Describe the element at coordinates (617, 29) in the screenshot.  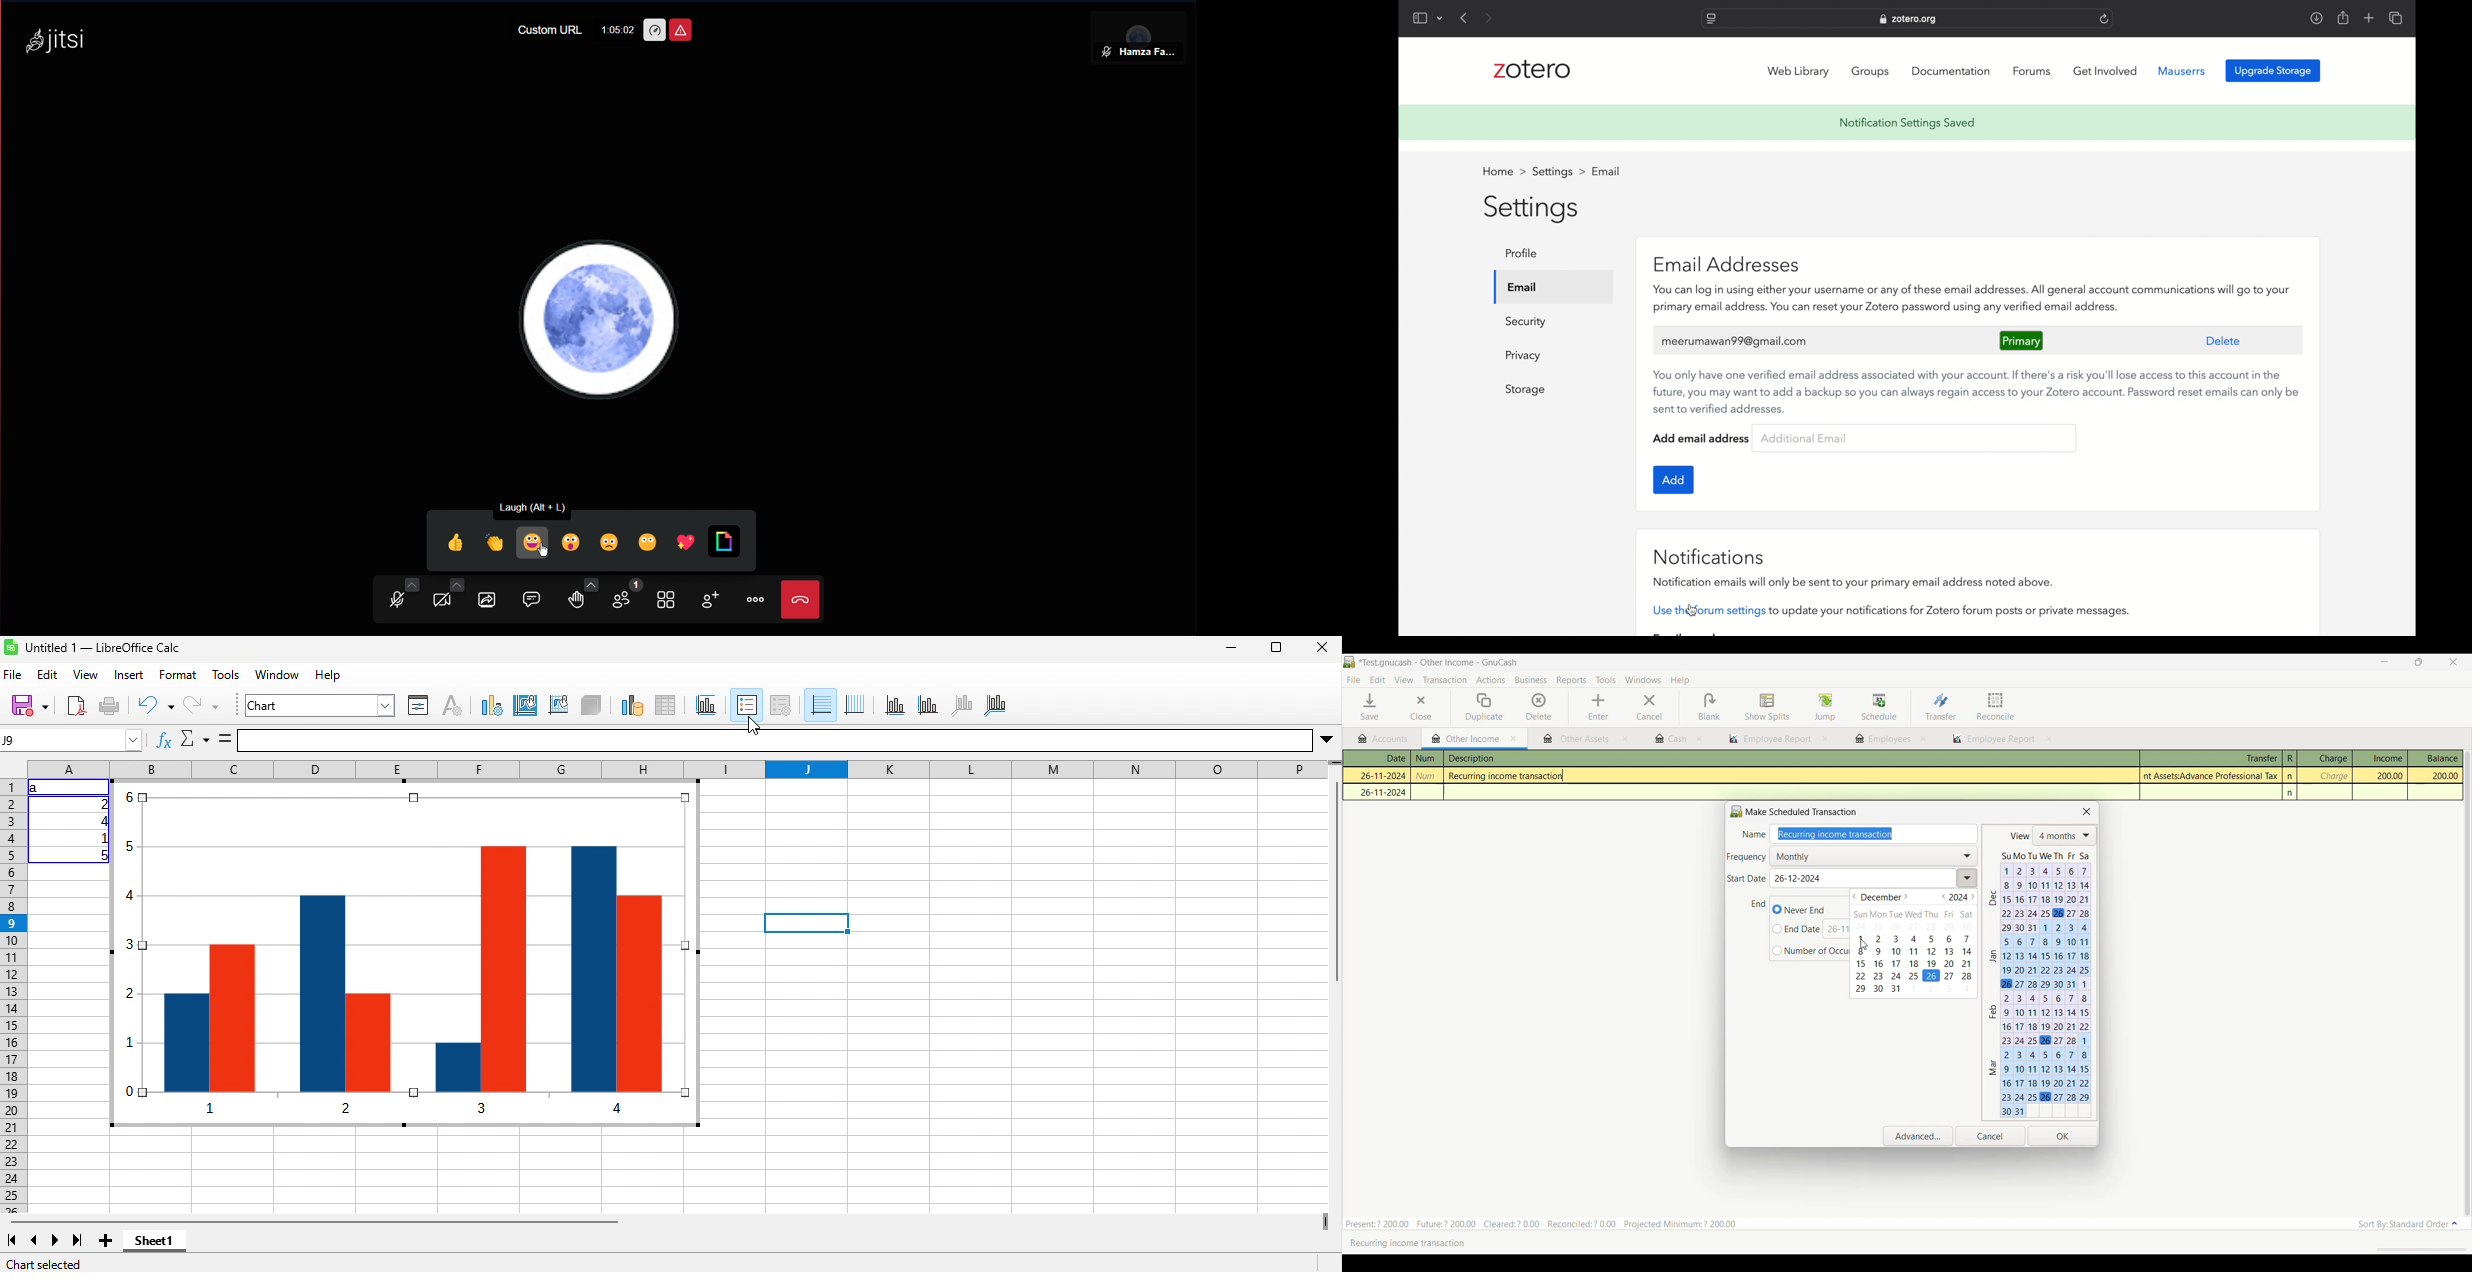
I see `1:05:00` at that location.